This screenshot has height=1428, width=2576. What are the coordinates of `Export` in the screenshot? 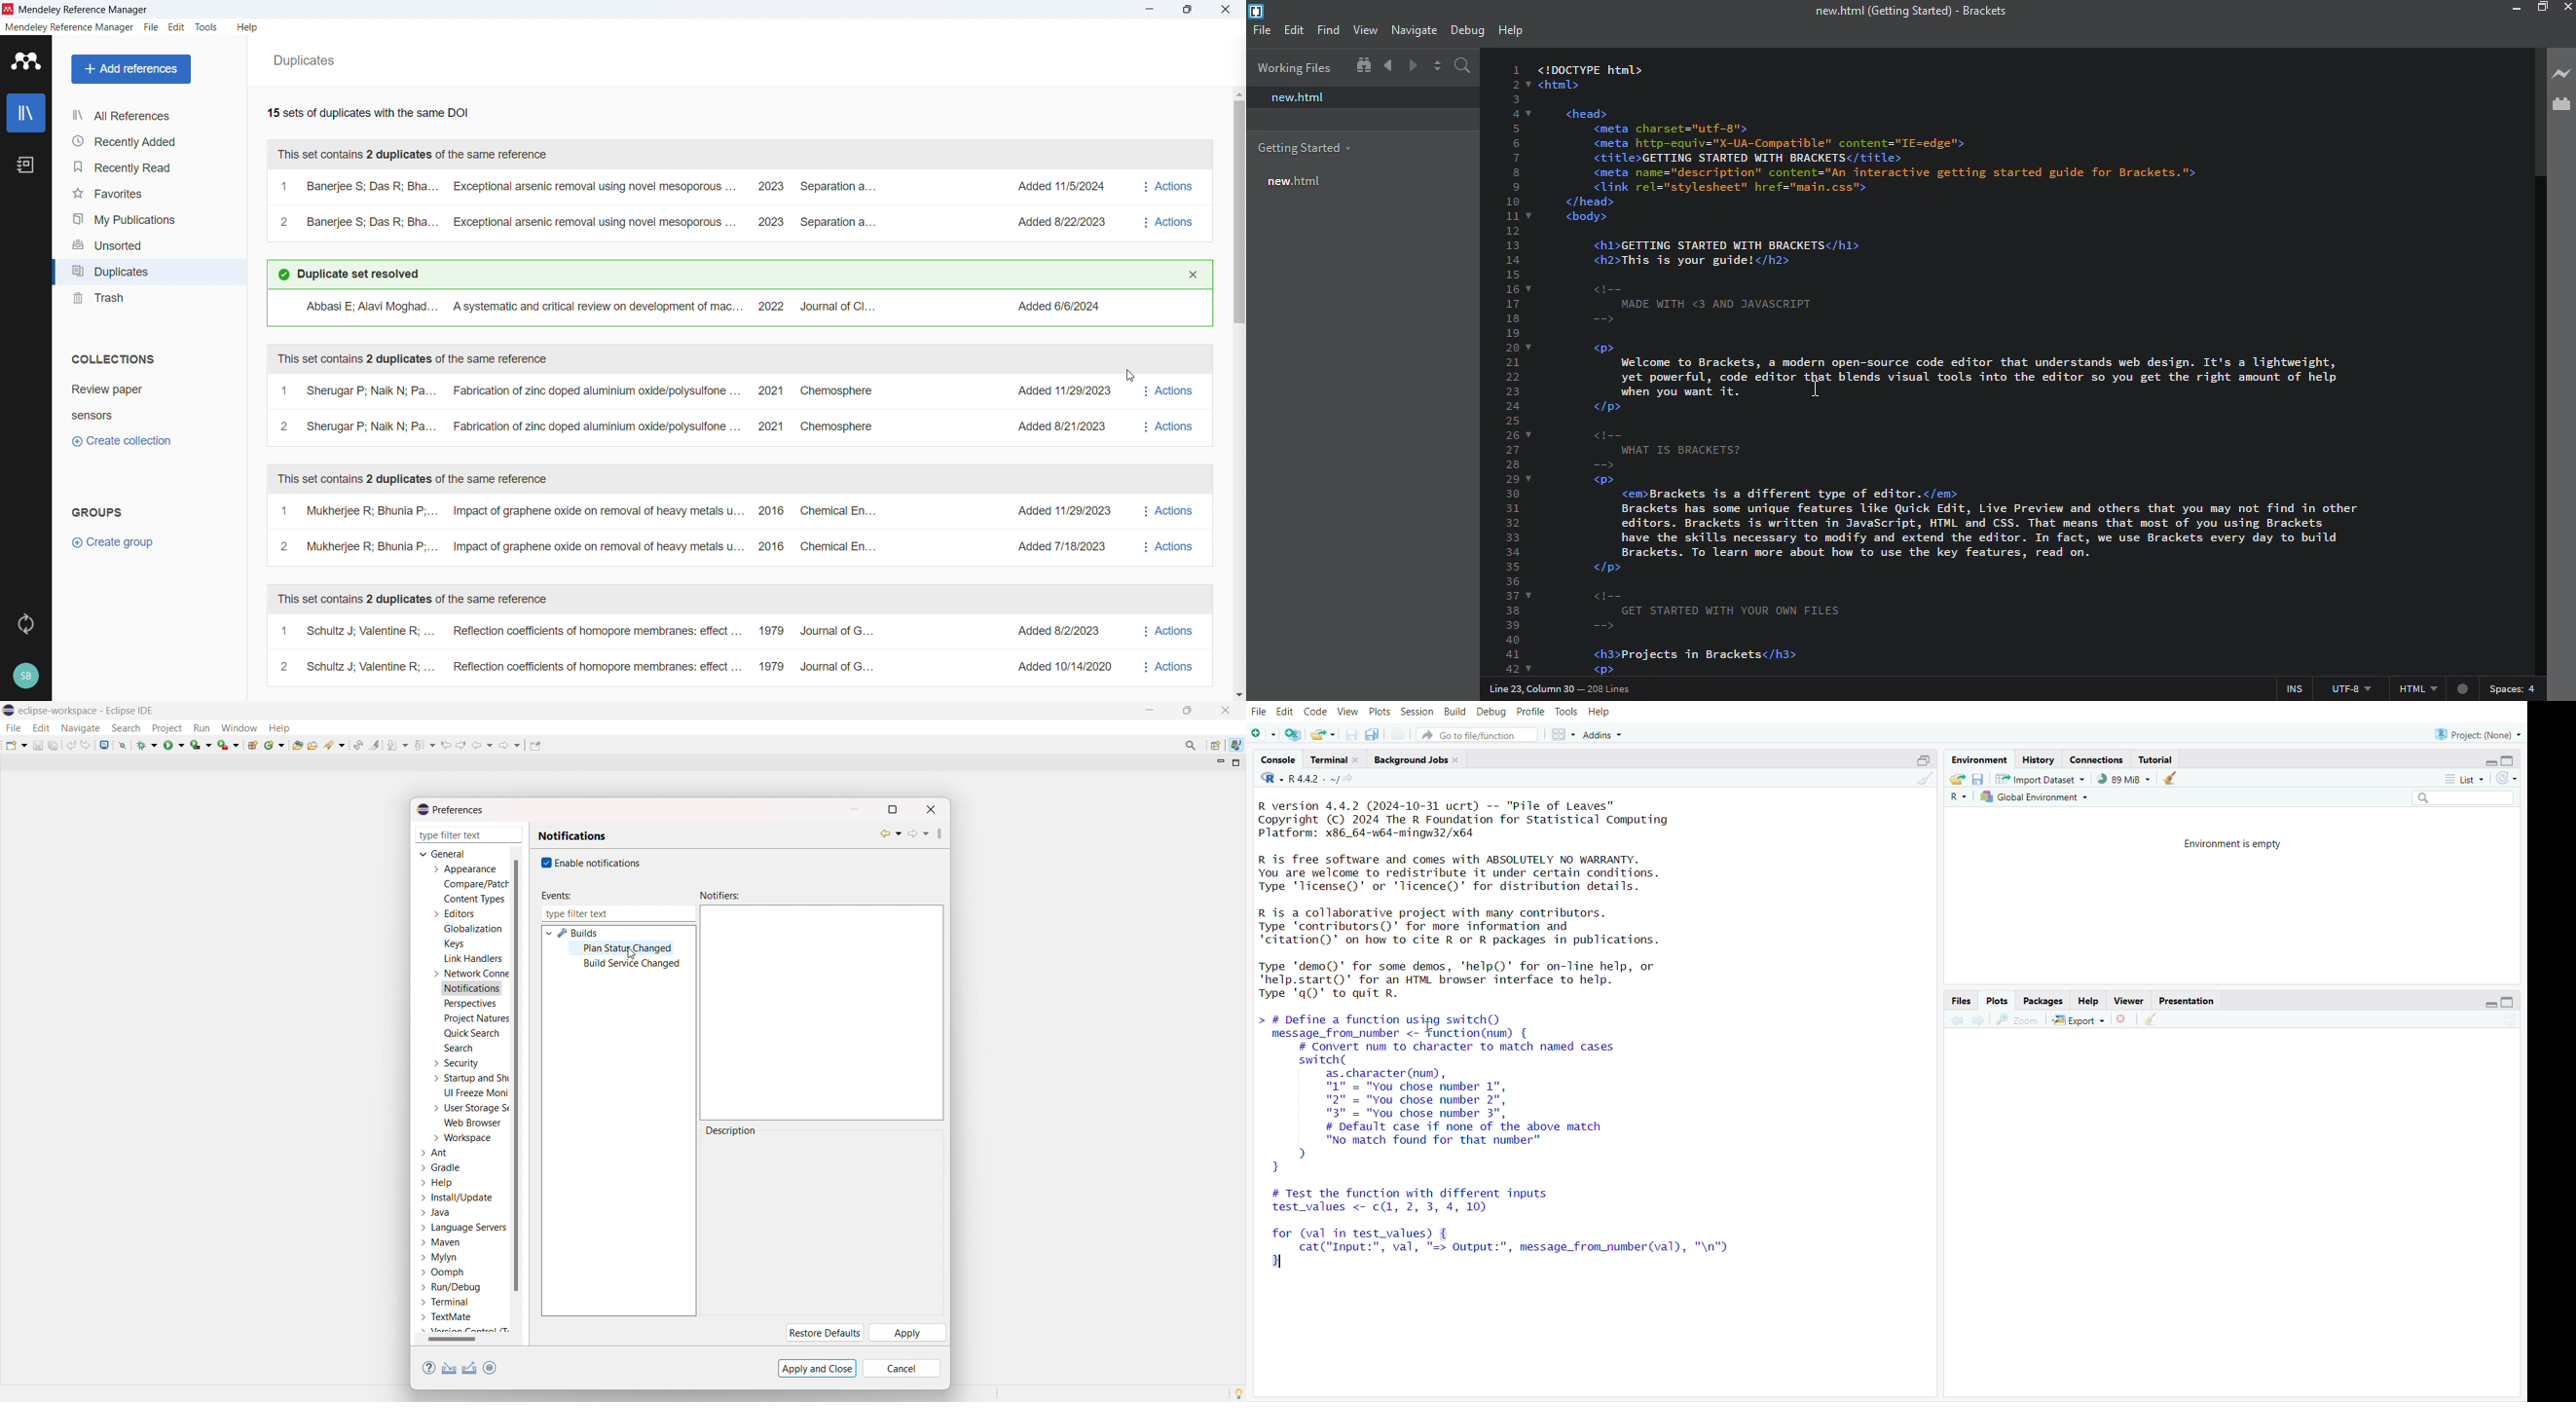 It's located at (2079, 1019).